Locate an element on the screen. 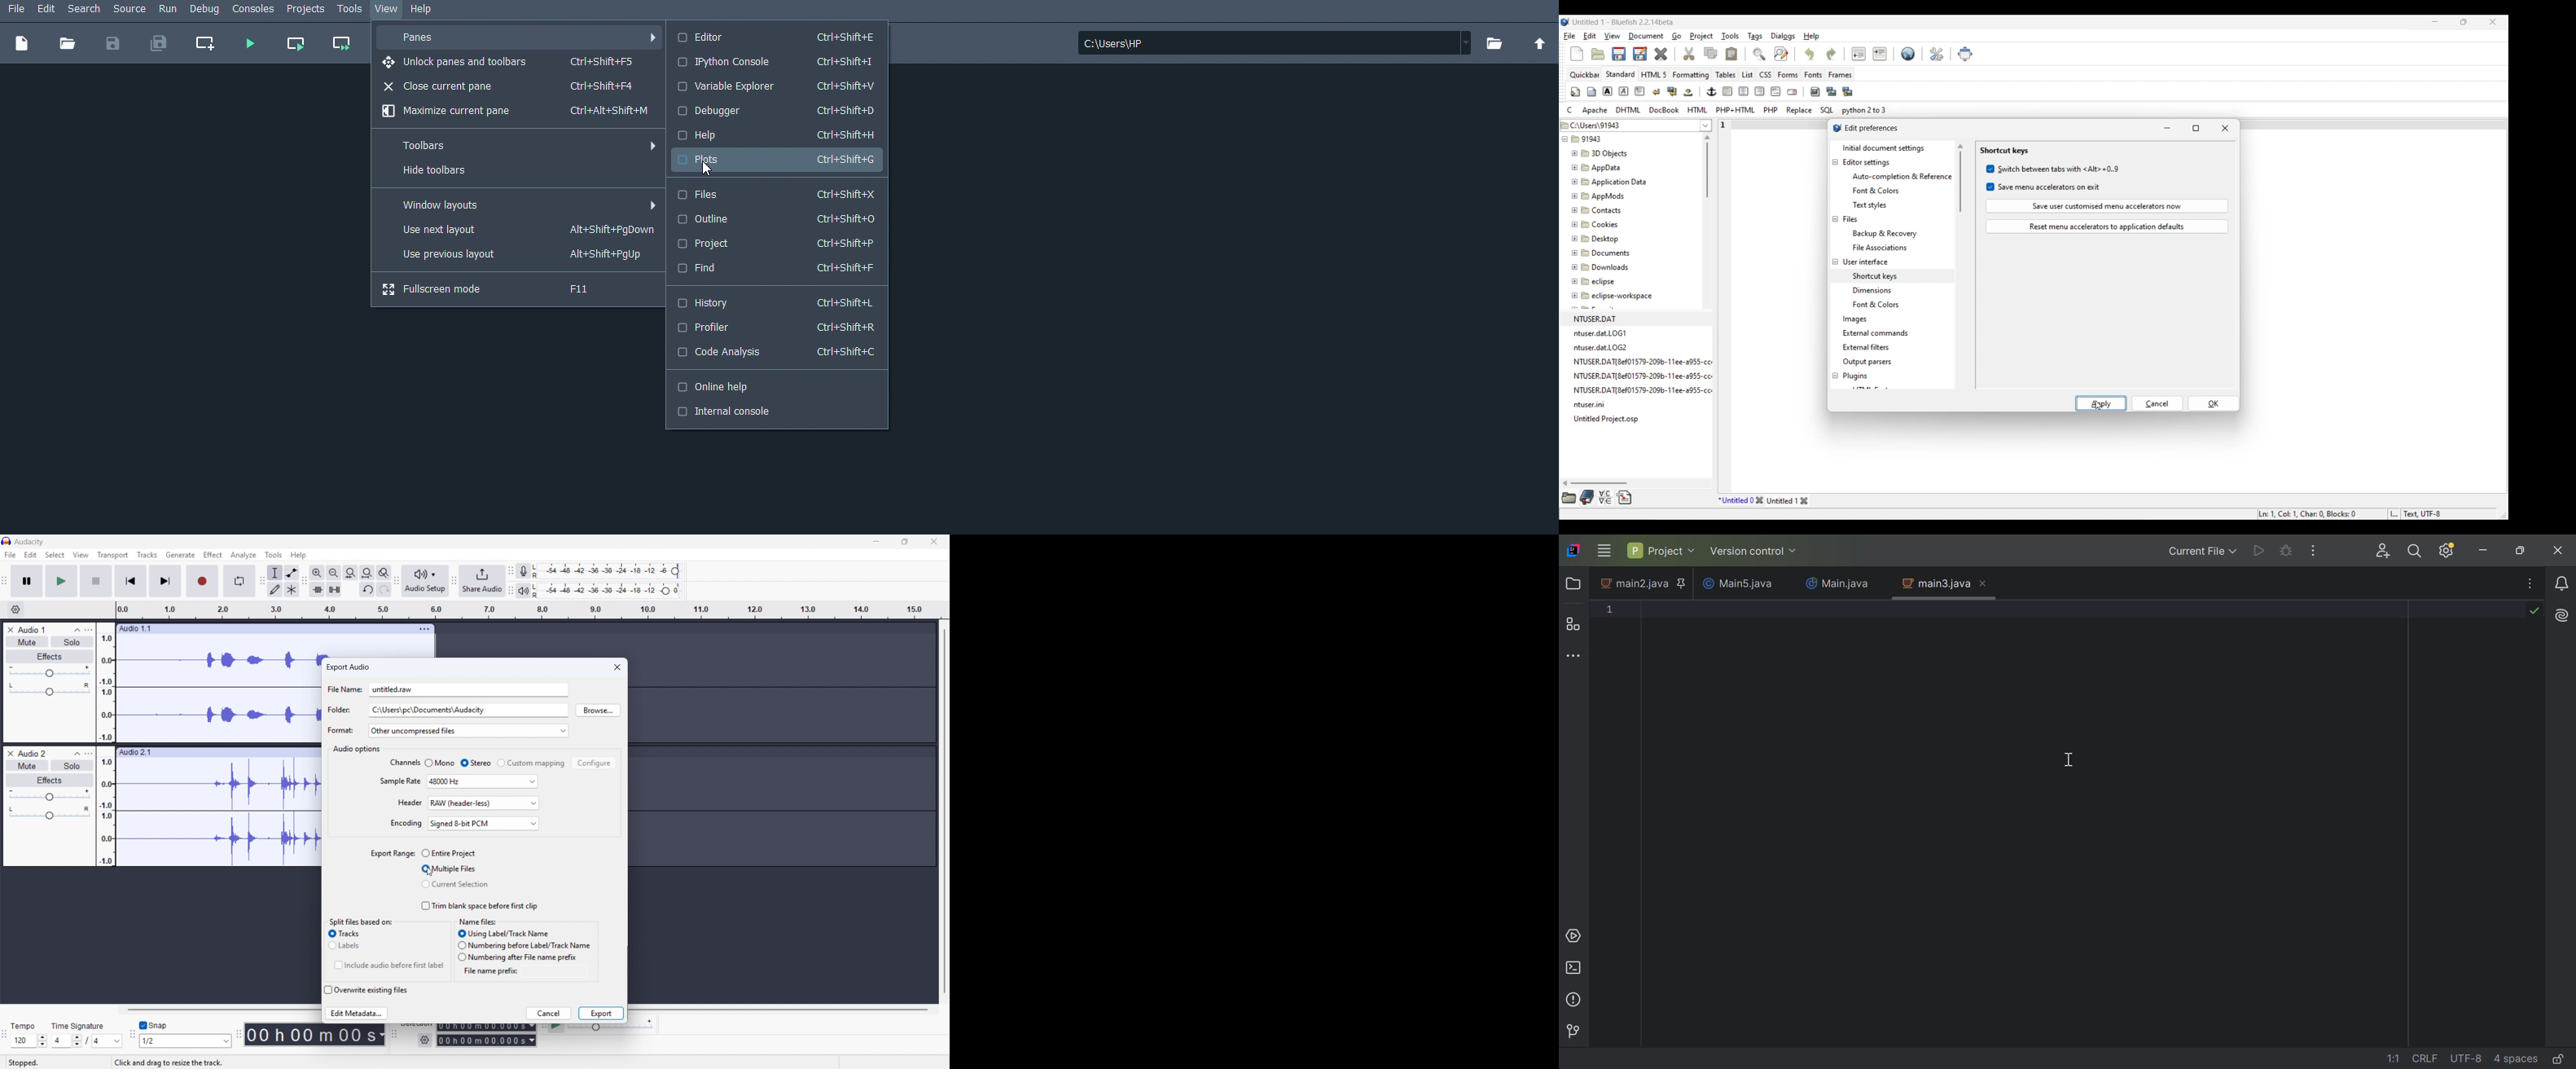 The width and height of the screenshot is (2576, 1092). Solo  is located at coordinates (72, 642).